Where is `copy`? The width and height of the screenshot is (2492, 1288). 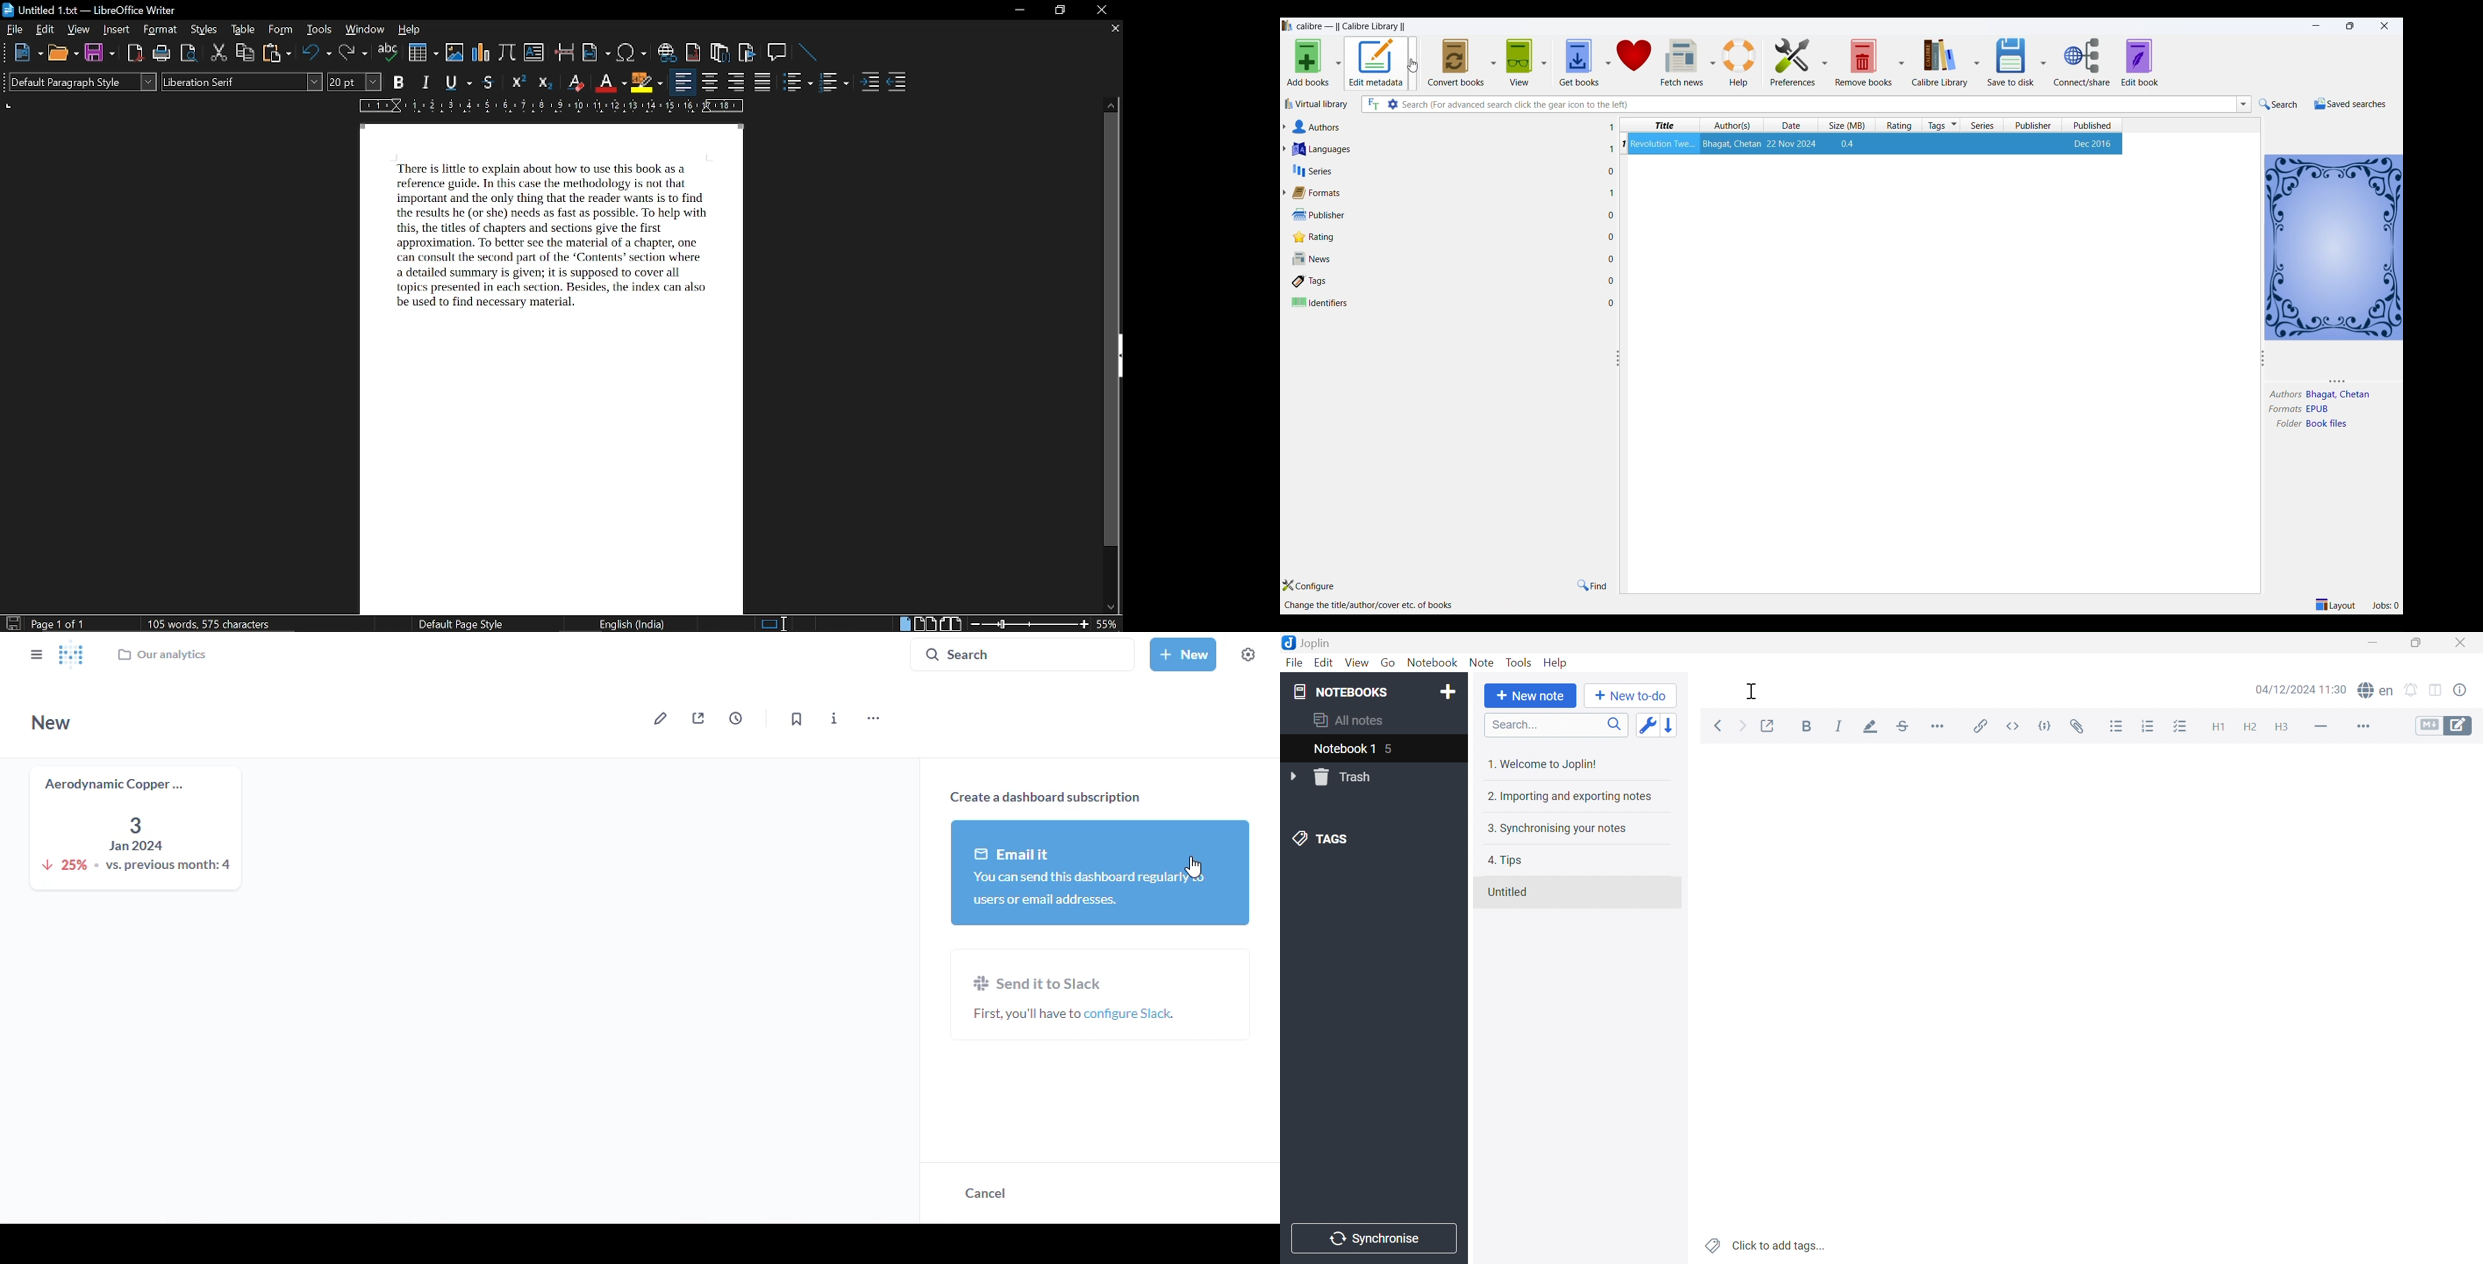
copy is located at coordinates (245, 54).